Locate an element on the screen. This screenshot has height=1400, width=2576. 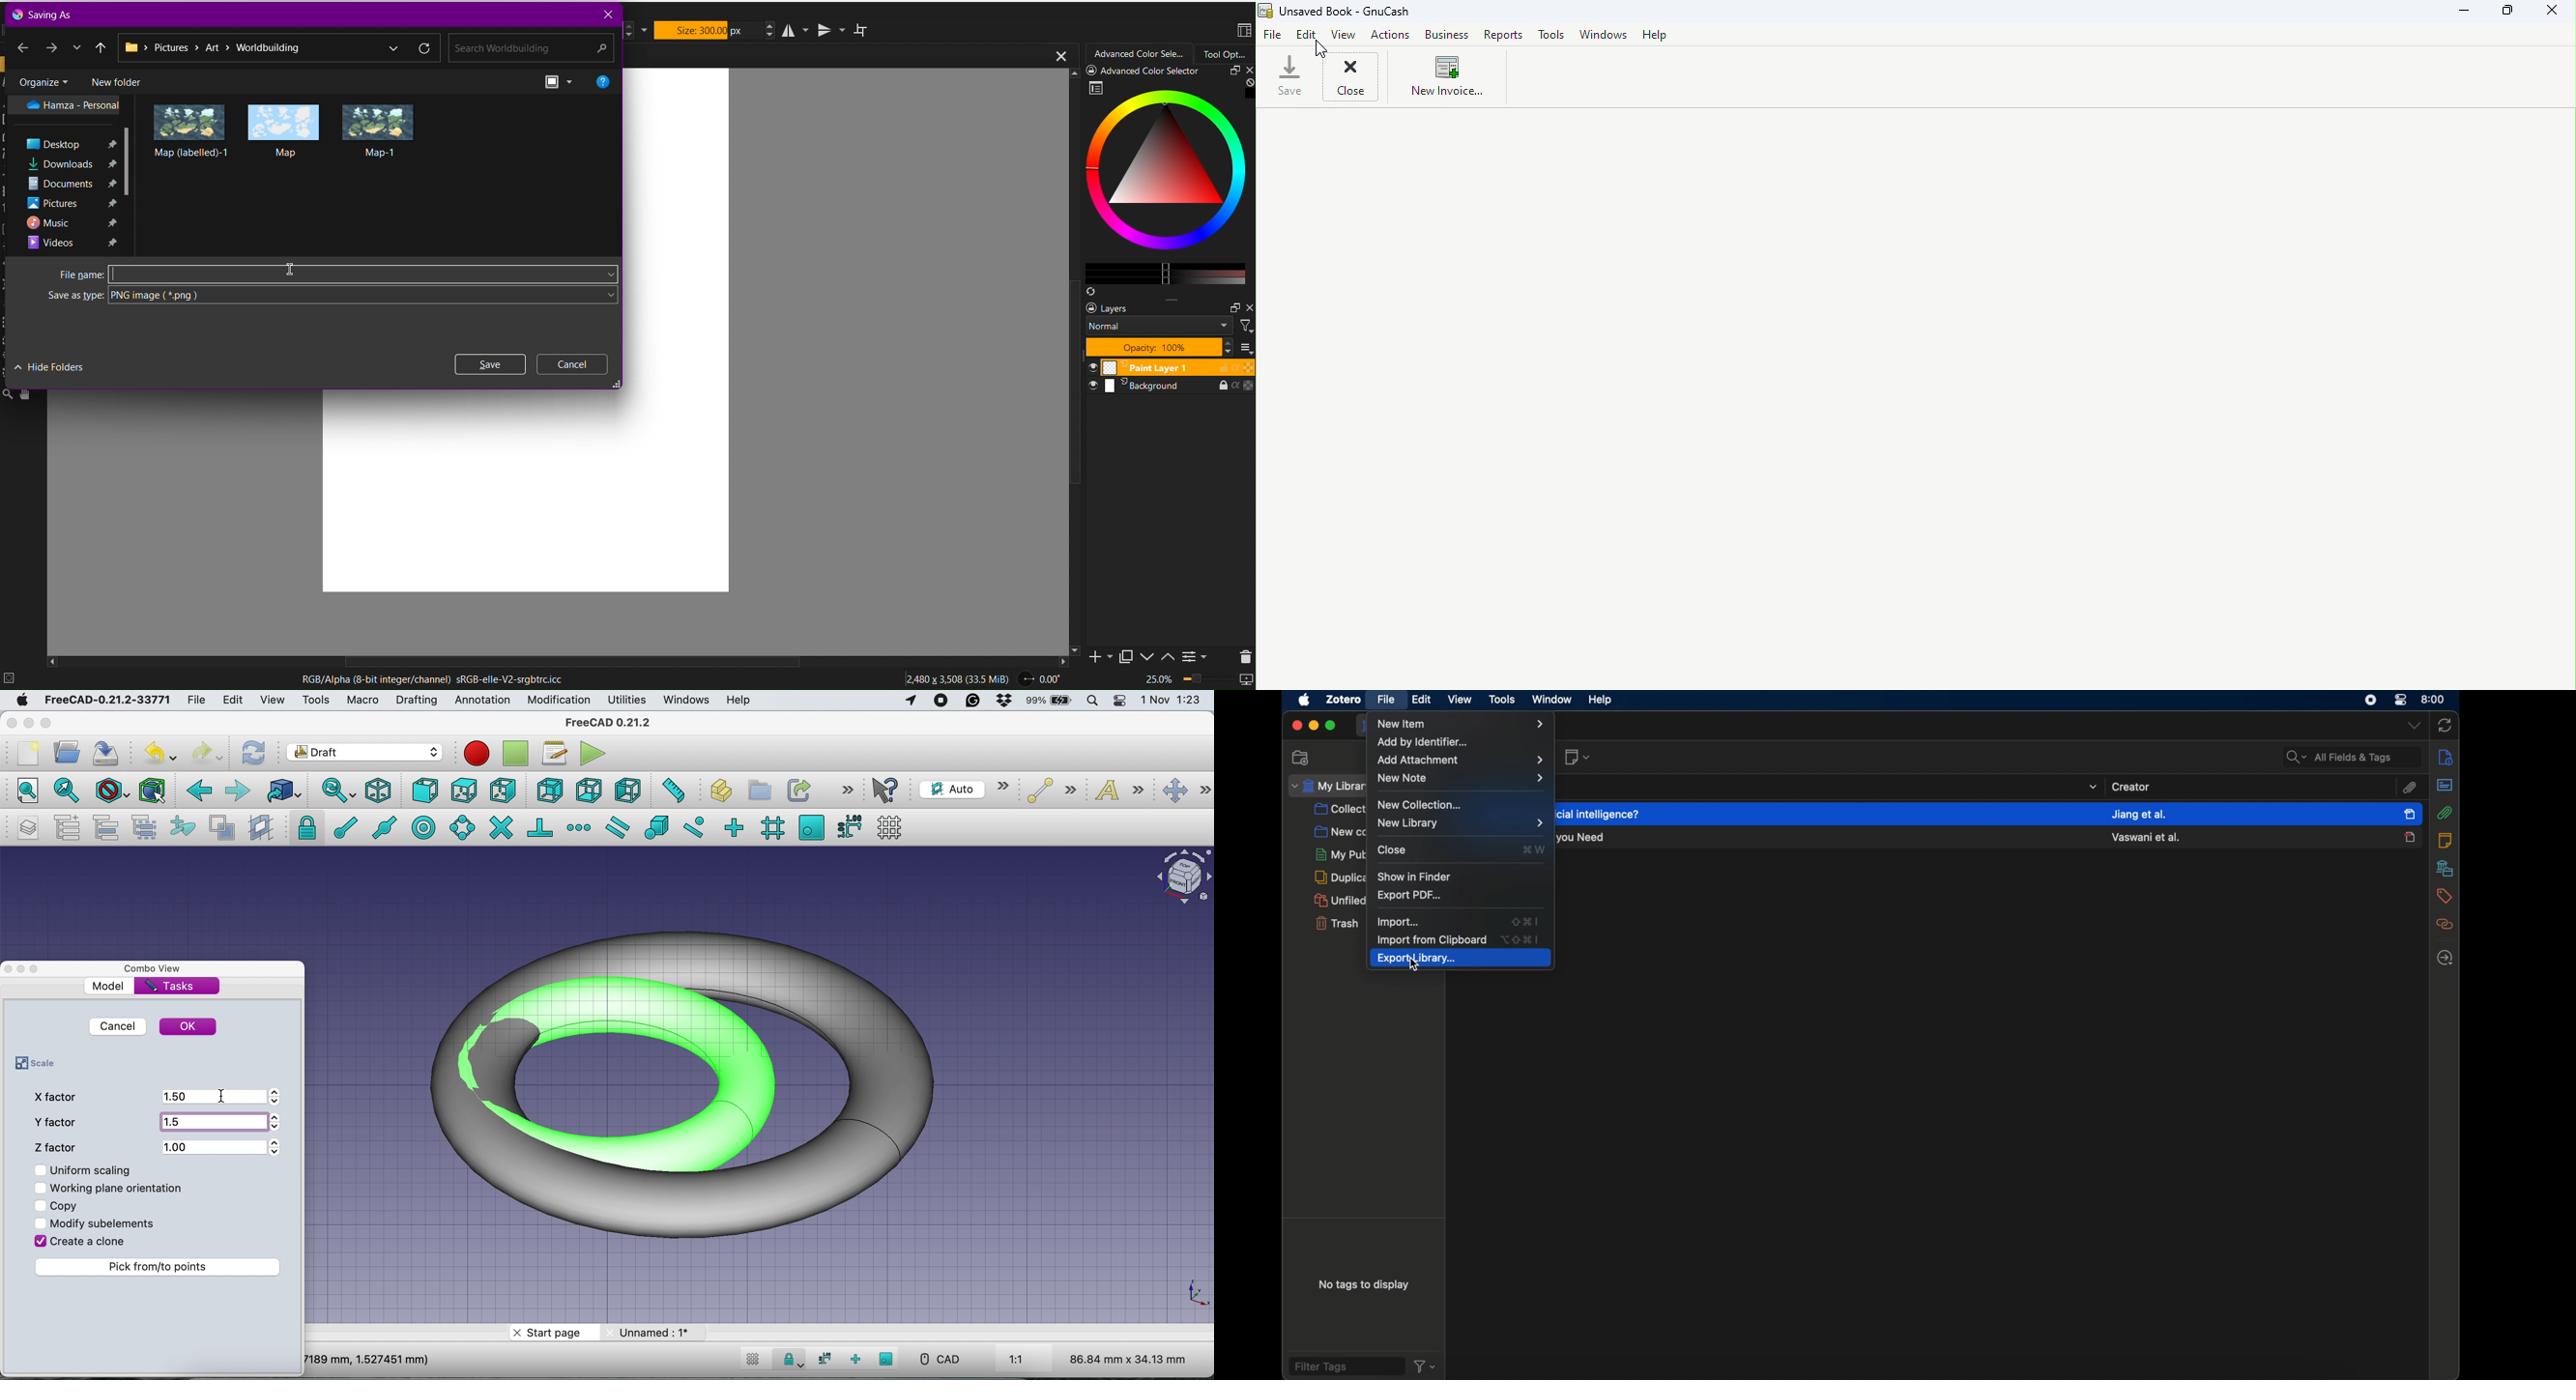
7189 mm, 1.527451 mm) is located at coordinates (367, 1359).